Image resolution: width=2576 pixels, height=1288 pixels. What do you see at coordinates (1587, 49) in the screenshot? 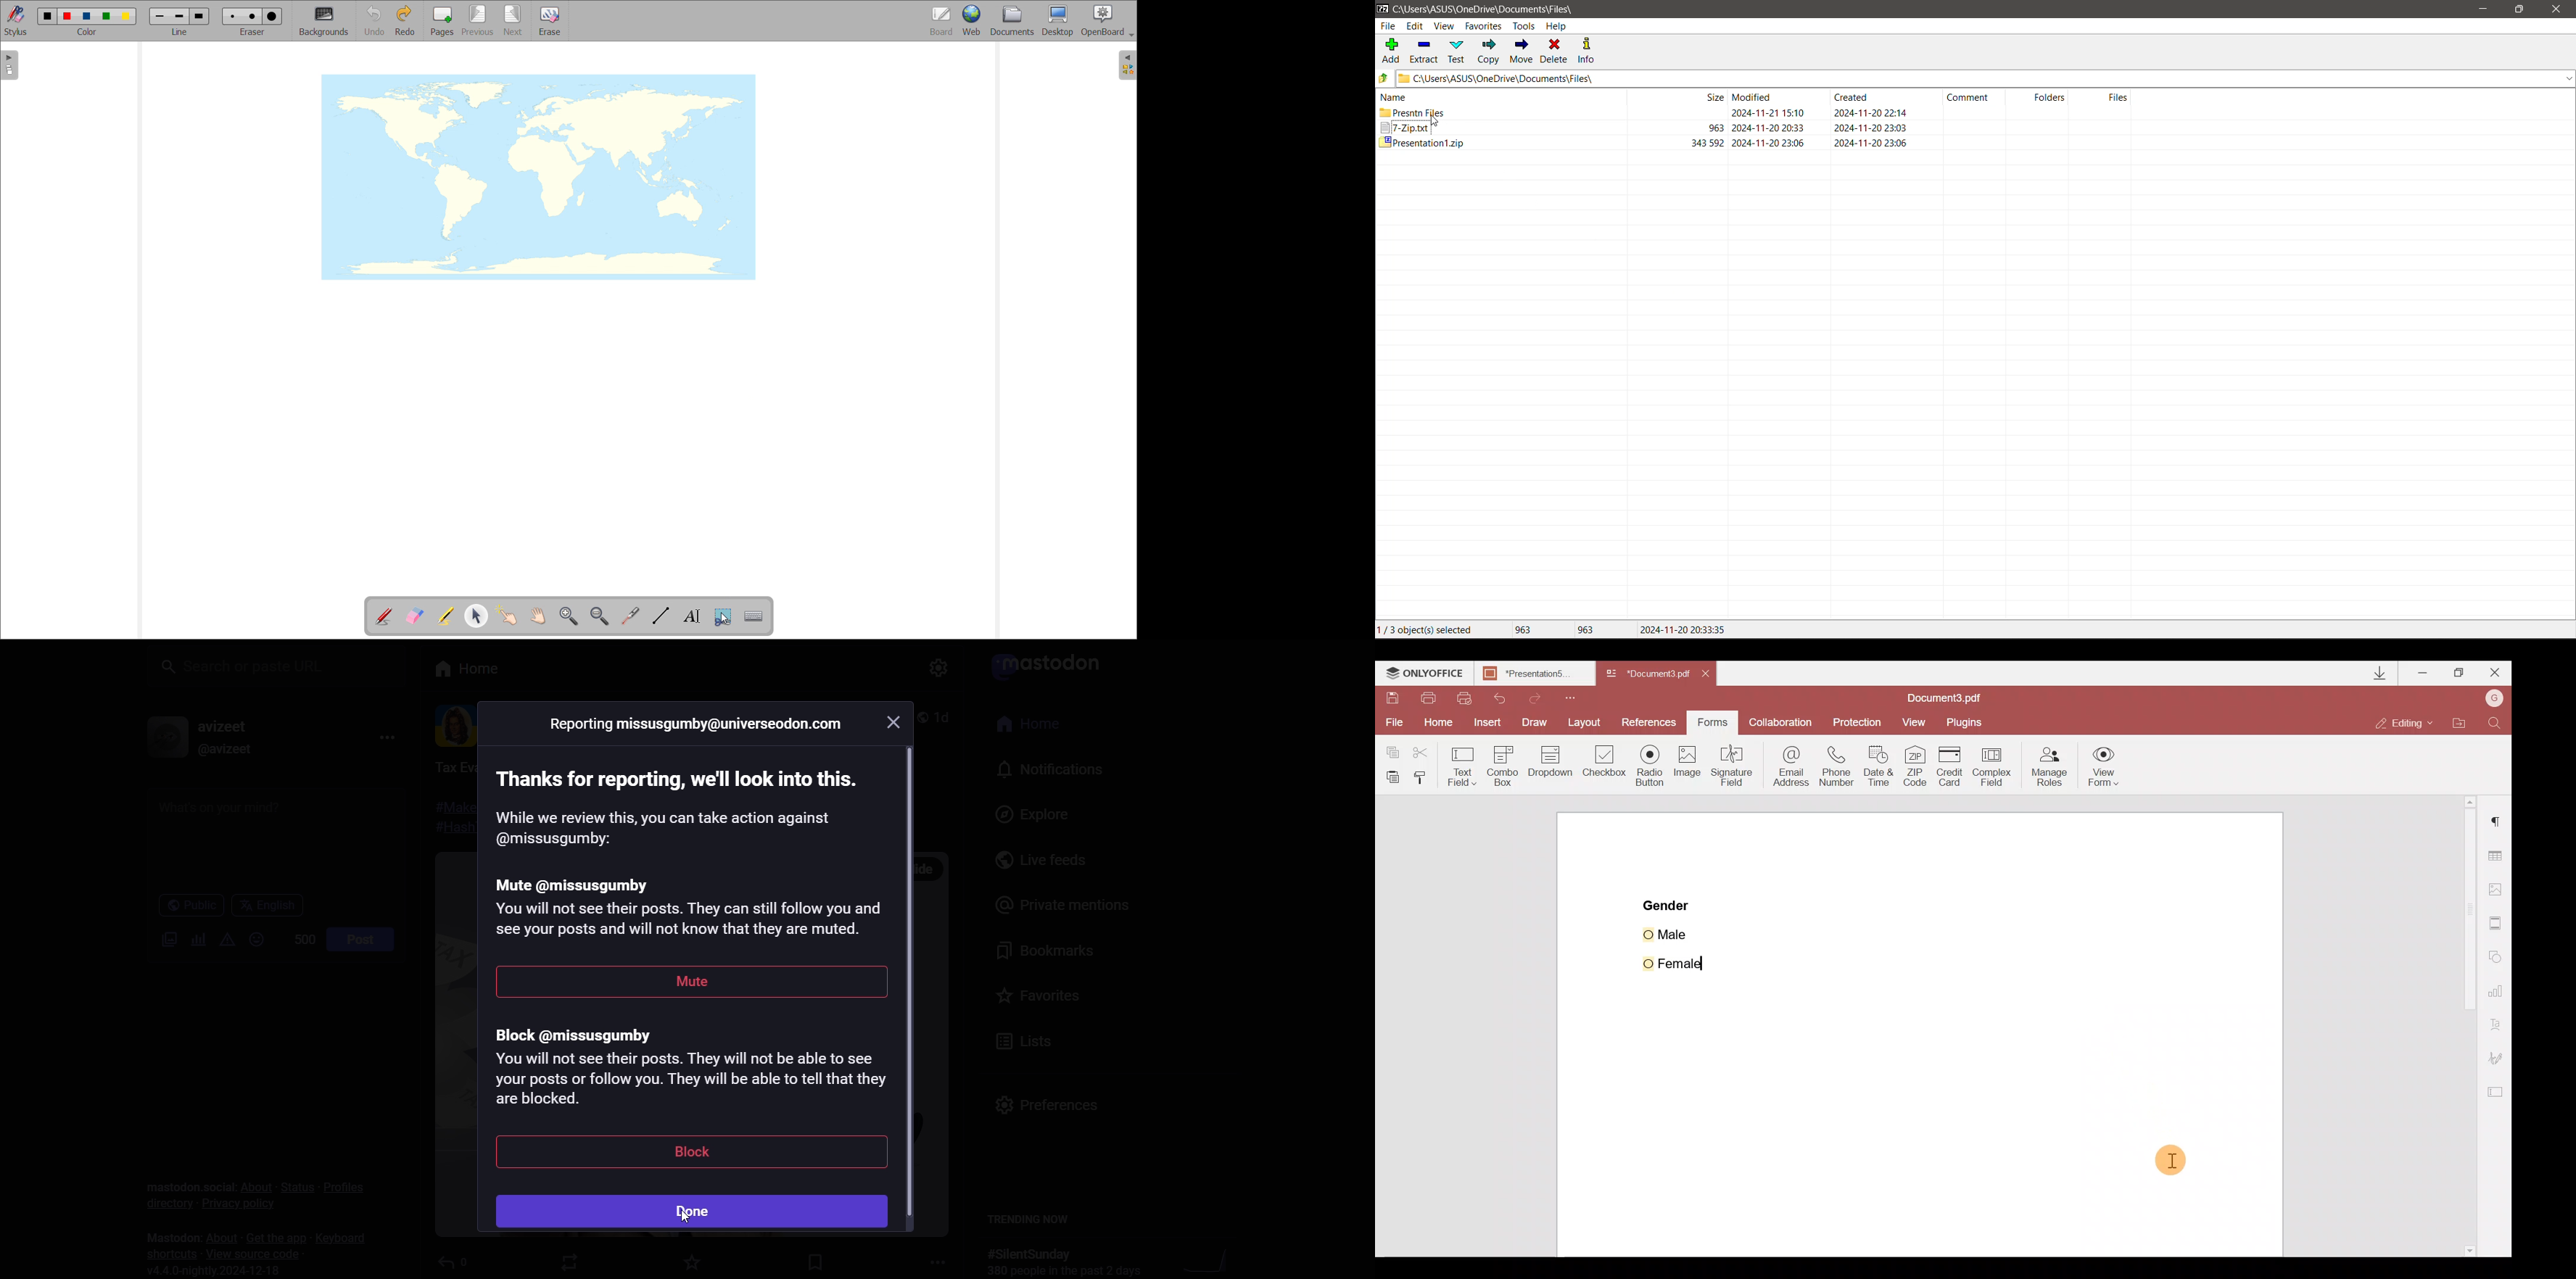
I see `Info` at bounding box center [1587, 49].